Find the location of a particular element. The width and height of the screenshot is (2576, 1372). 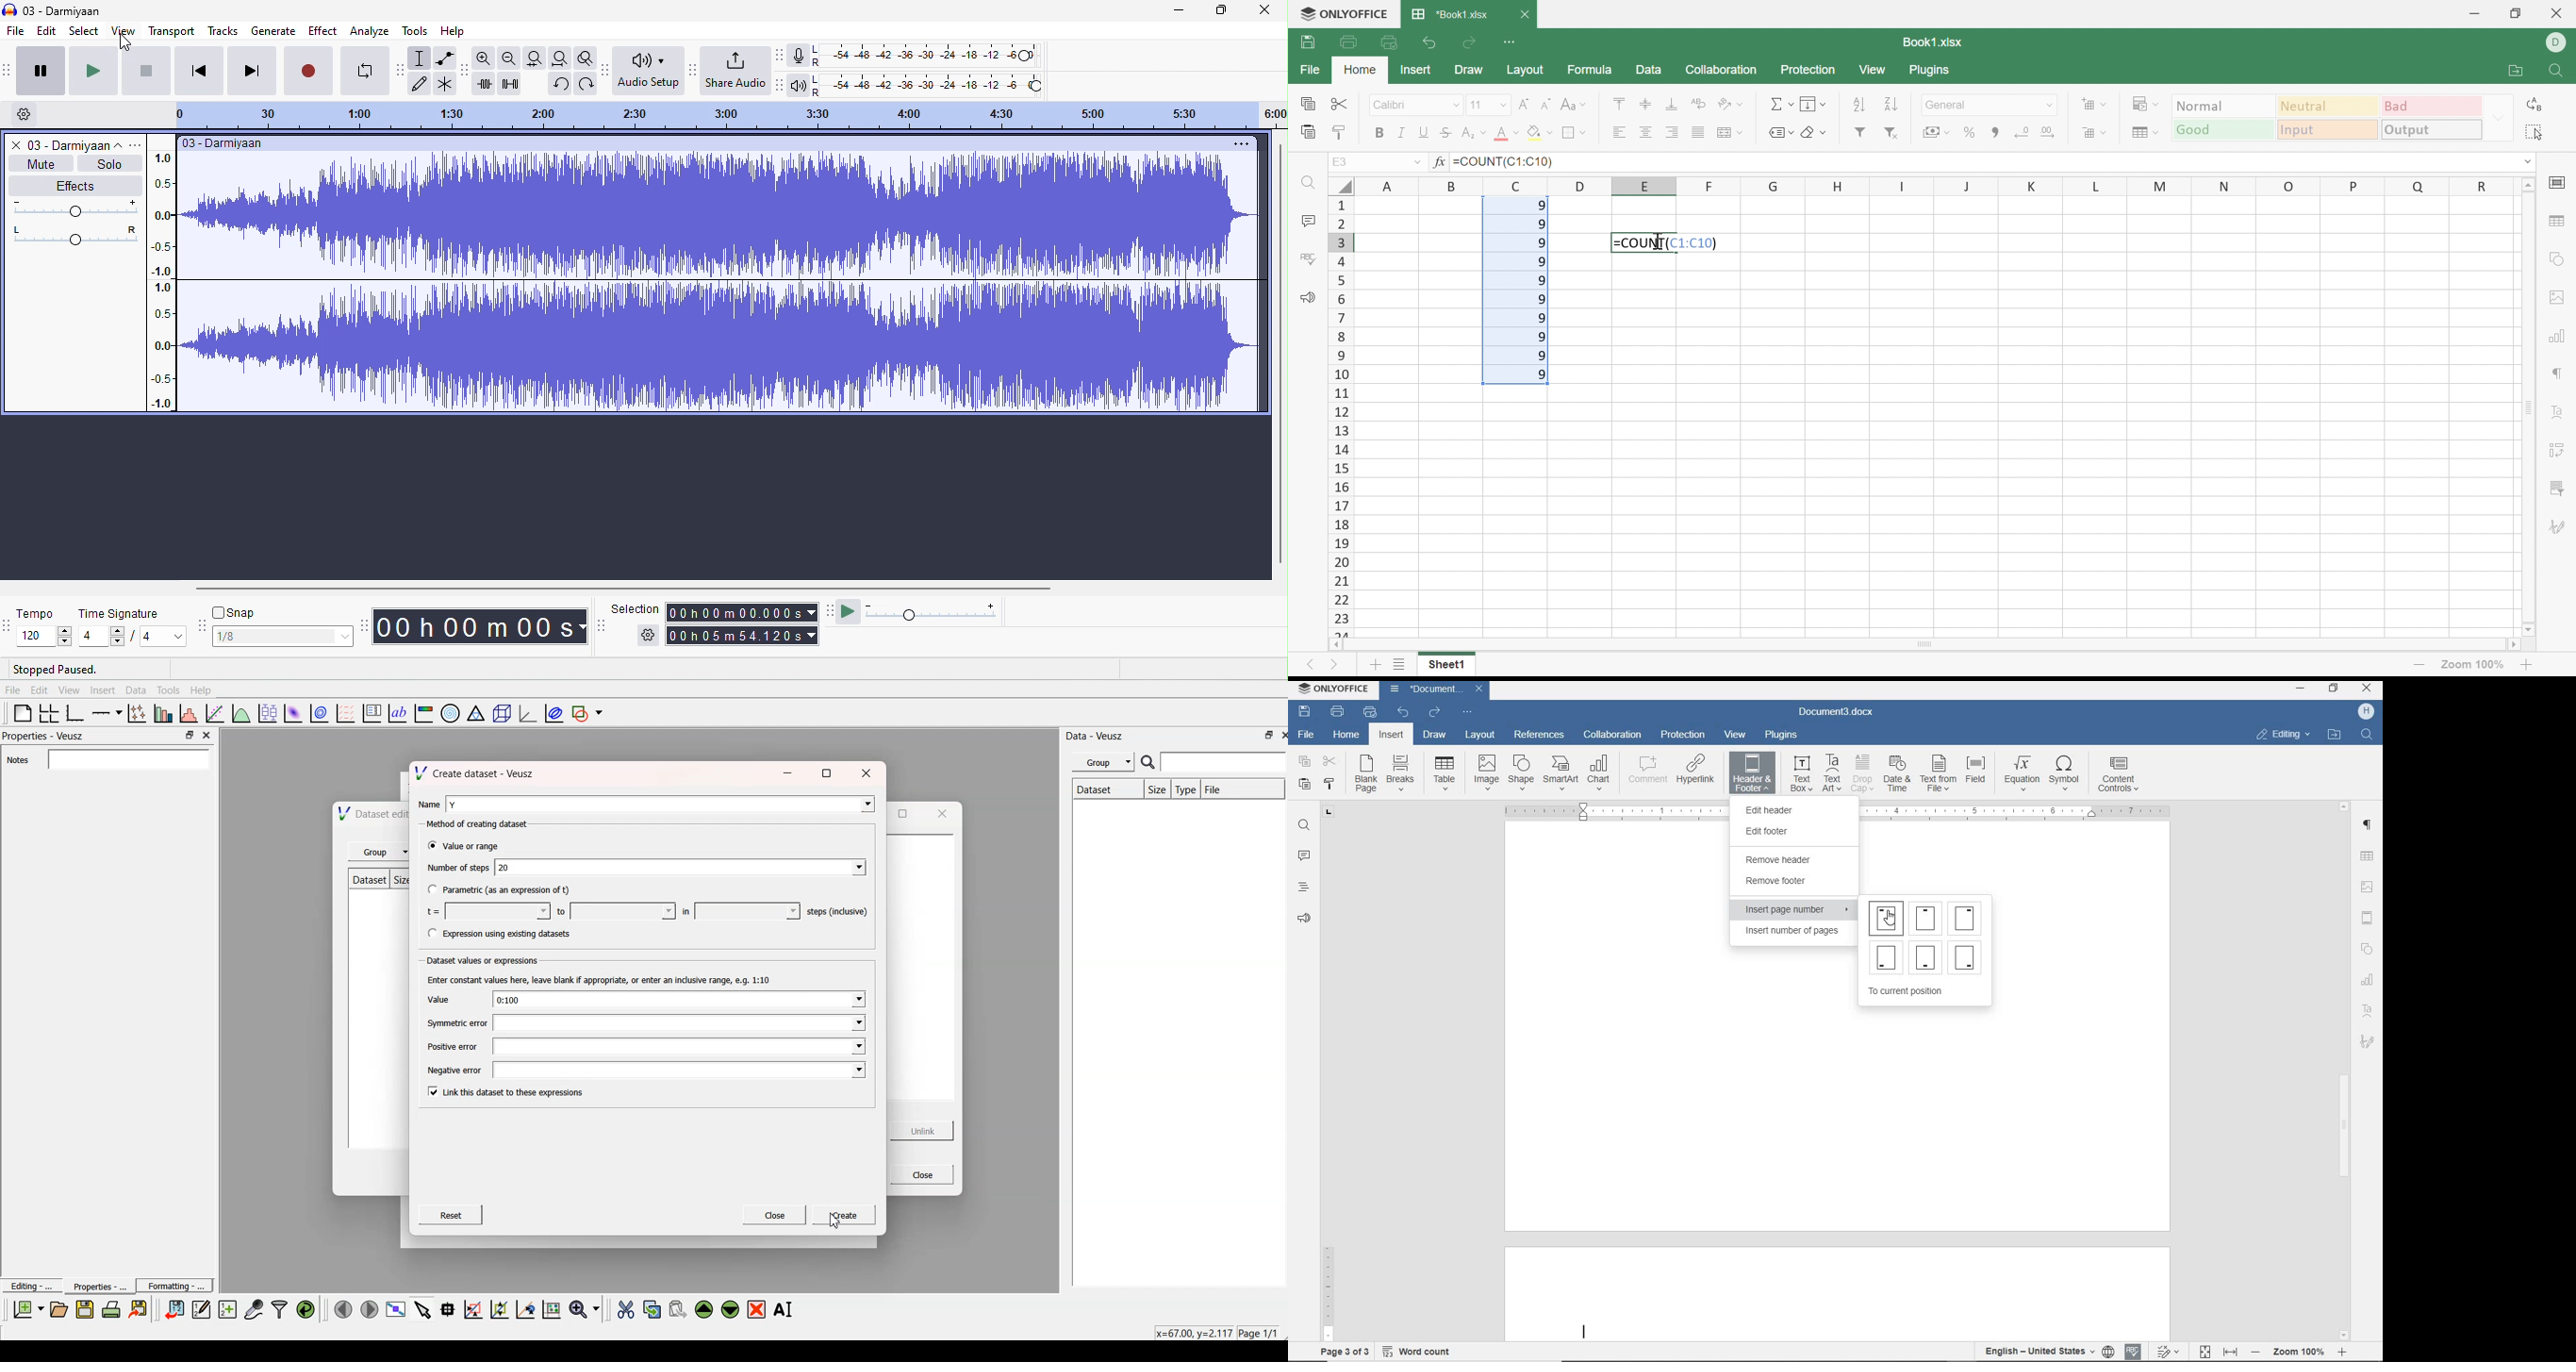

stopped paused is located at coordinates (50, 671).